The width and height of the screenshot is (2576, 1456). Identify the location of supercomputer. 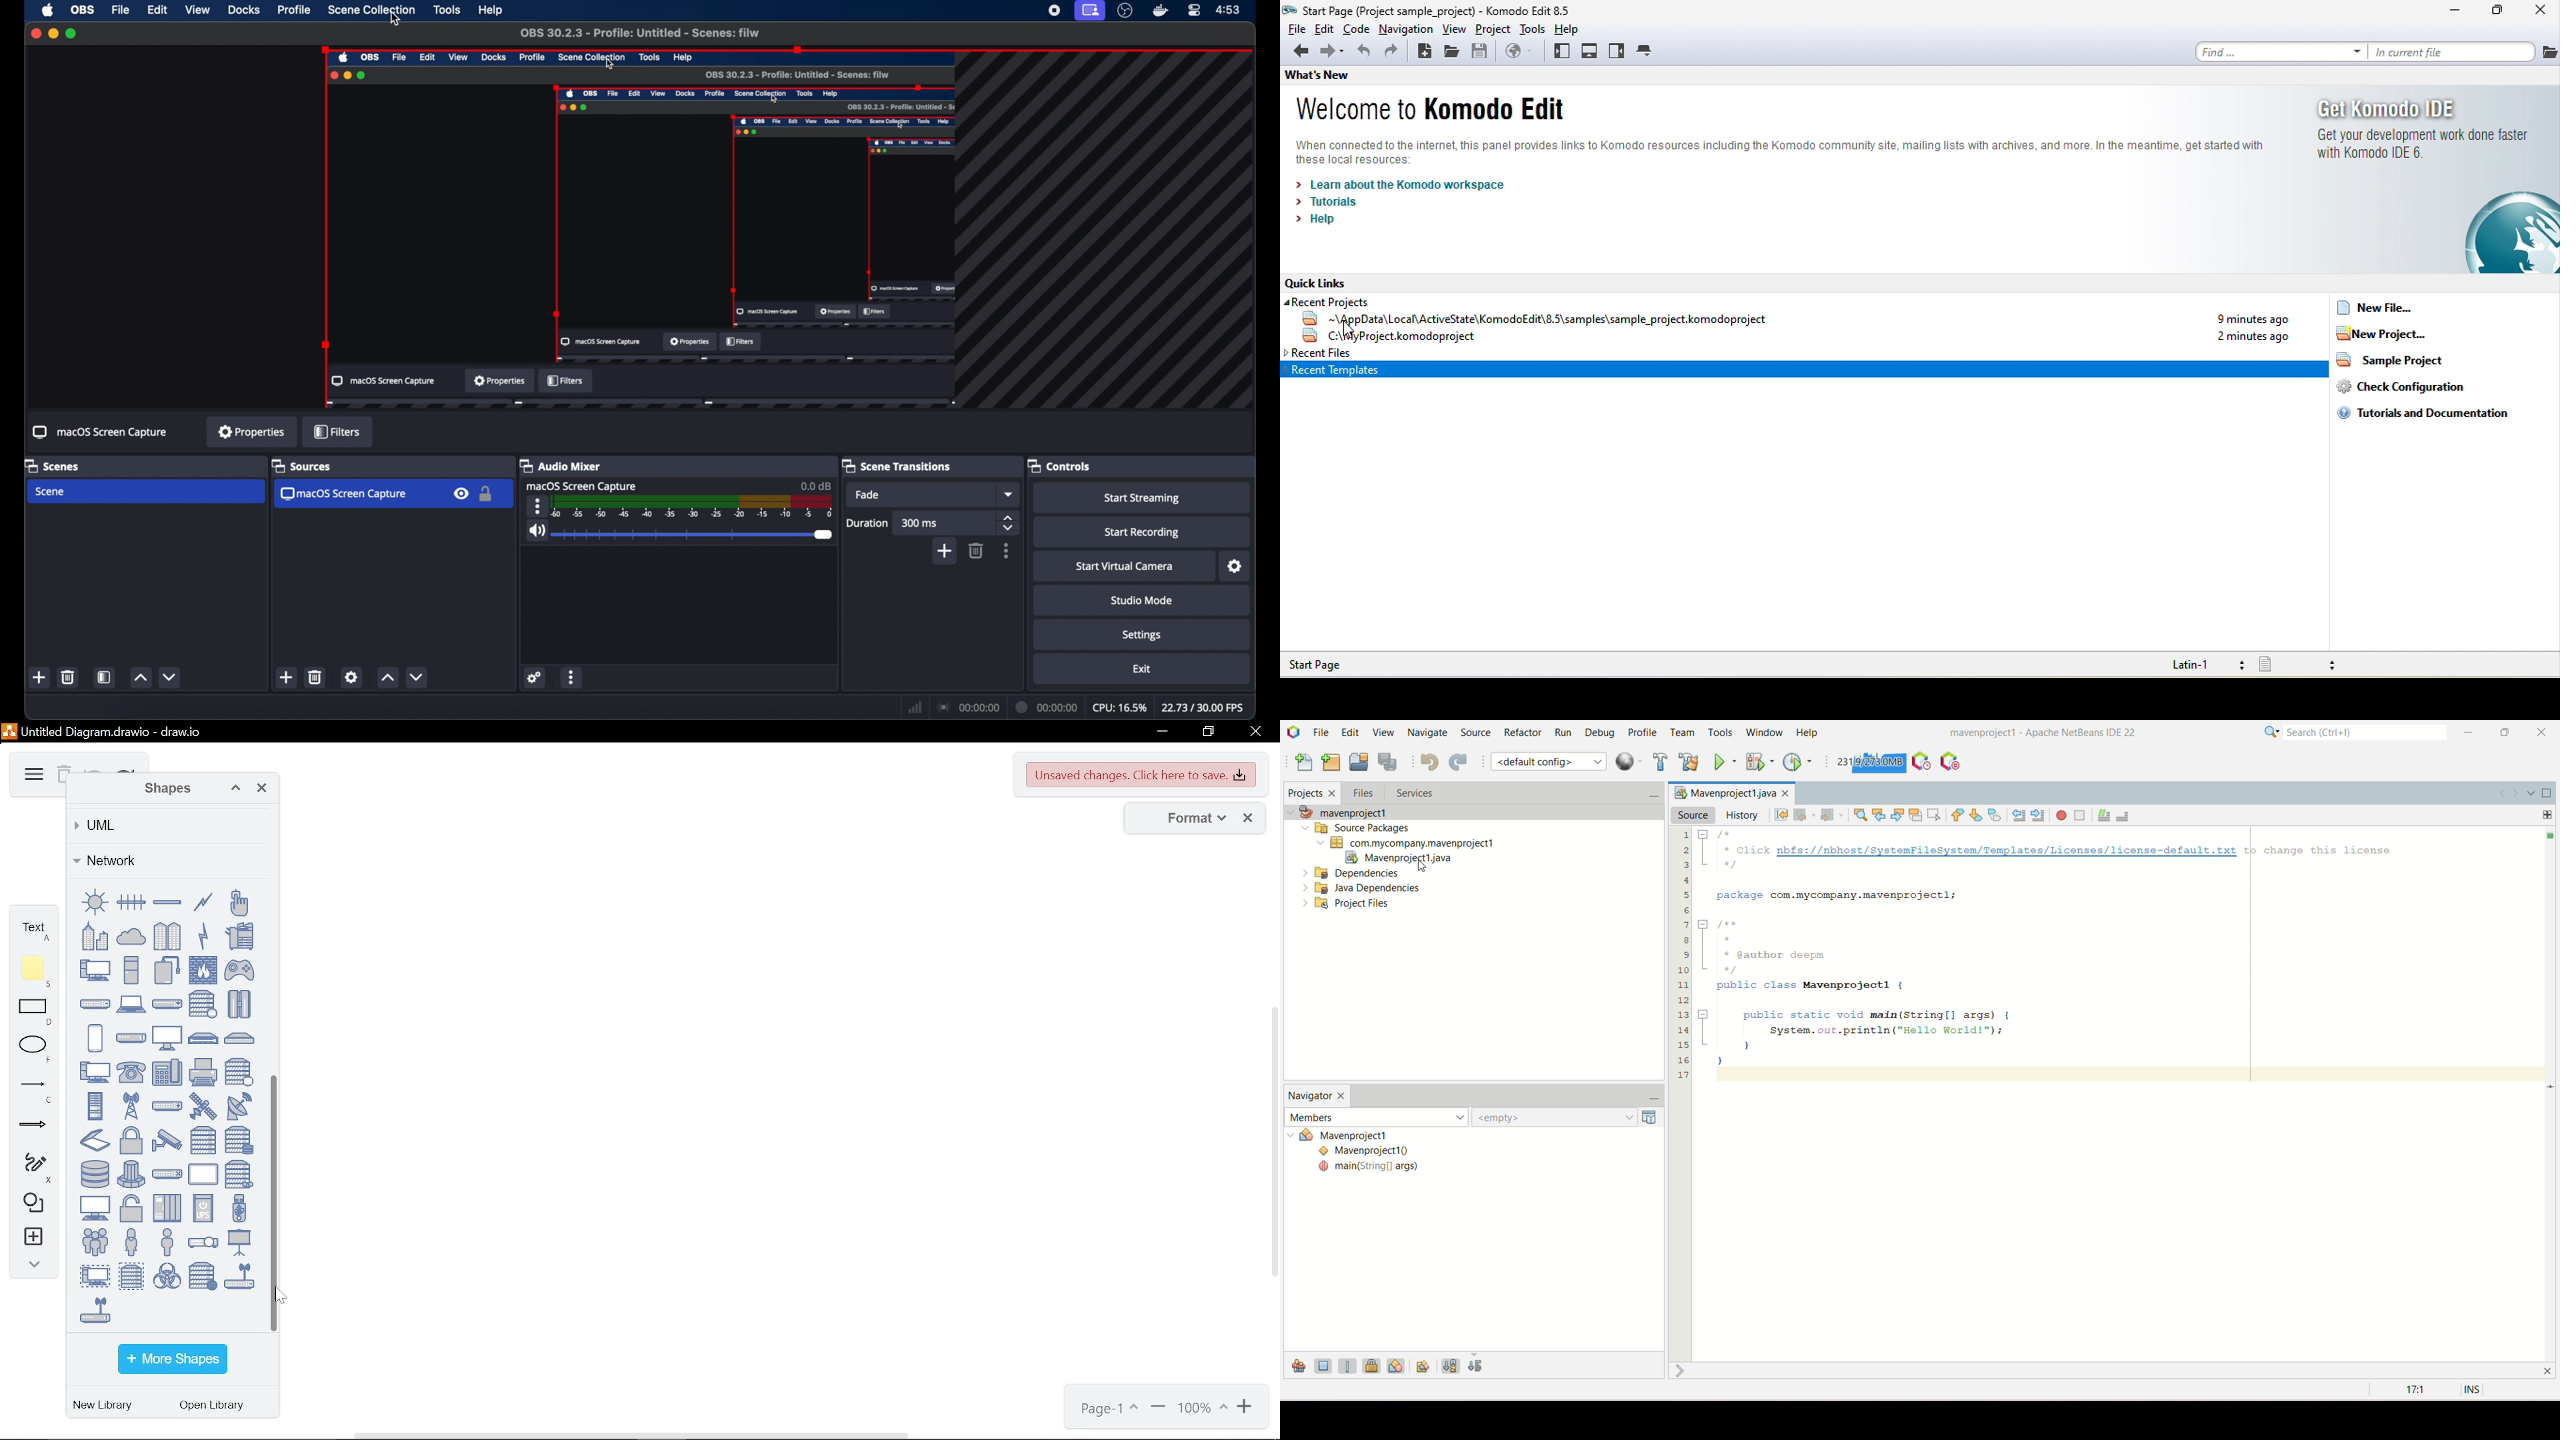
(131, 1174).